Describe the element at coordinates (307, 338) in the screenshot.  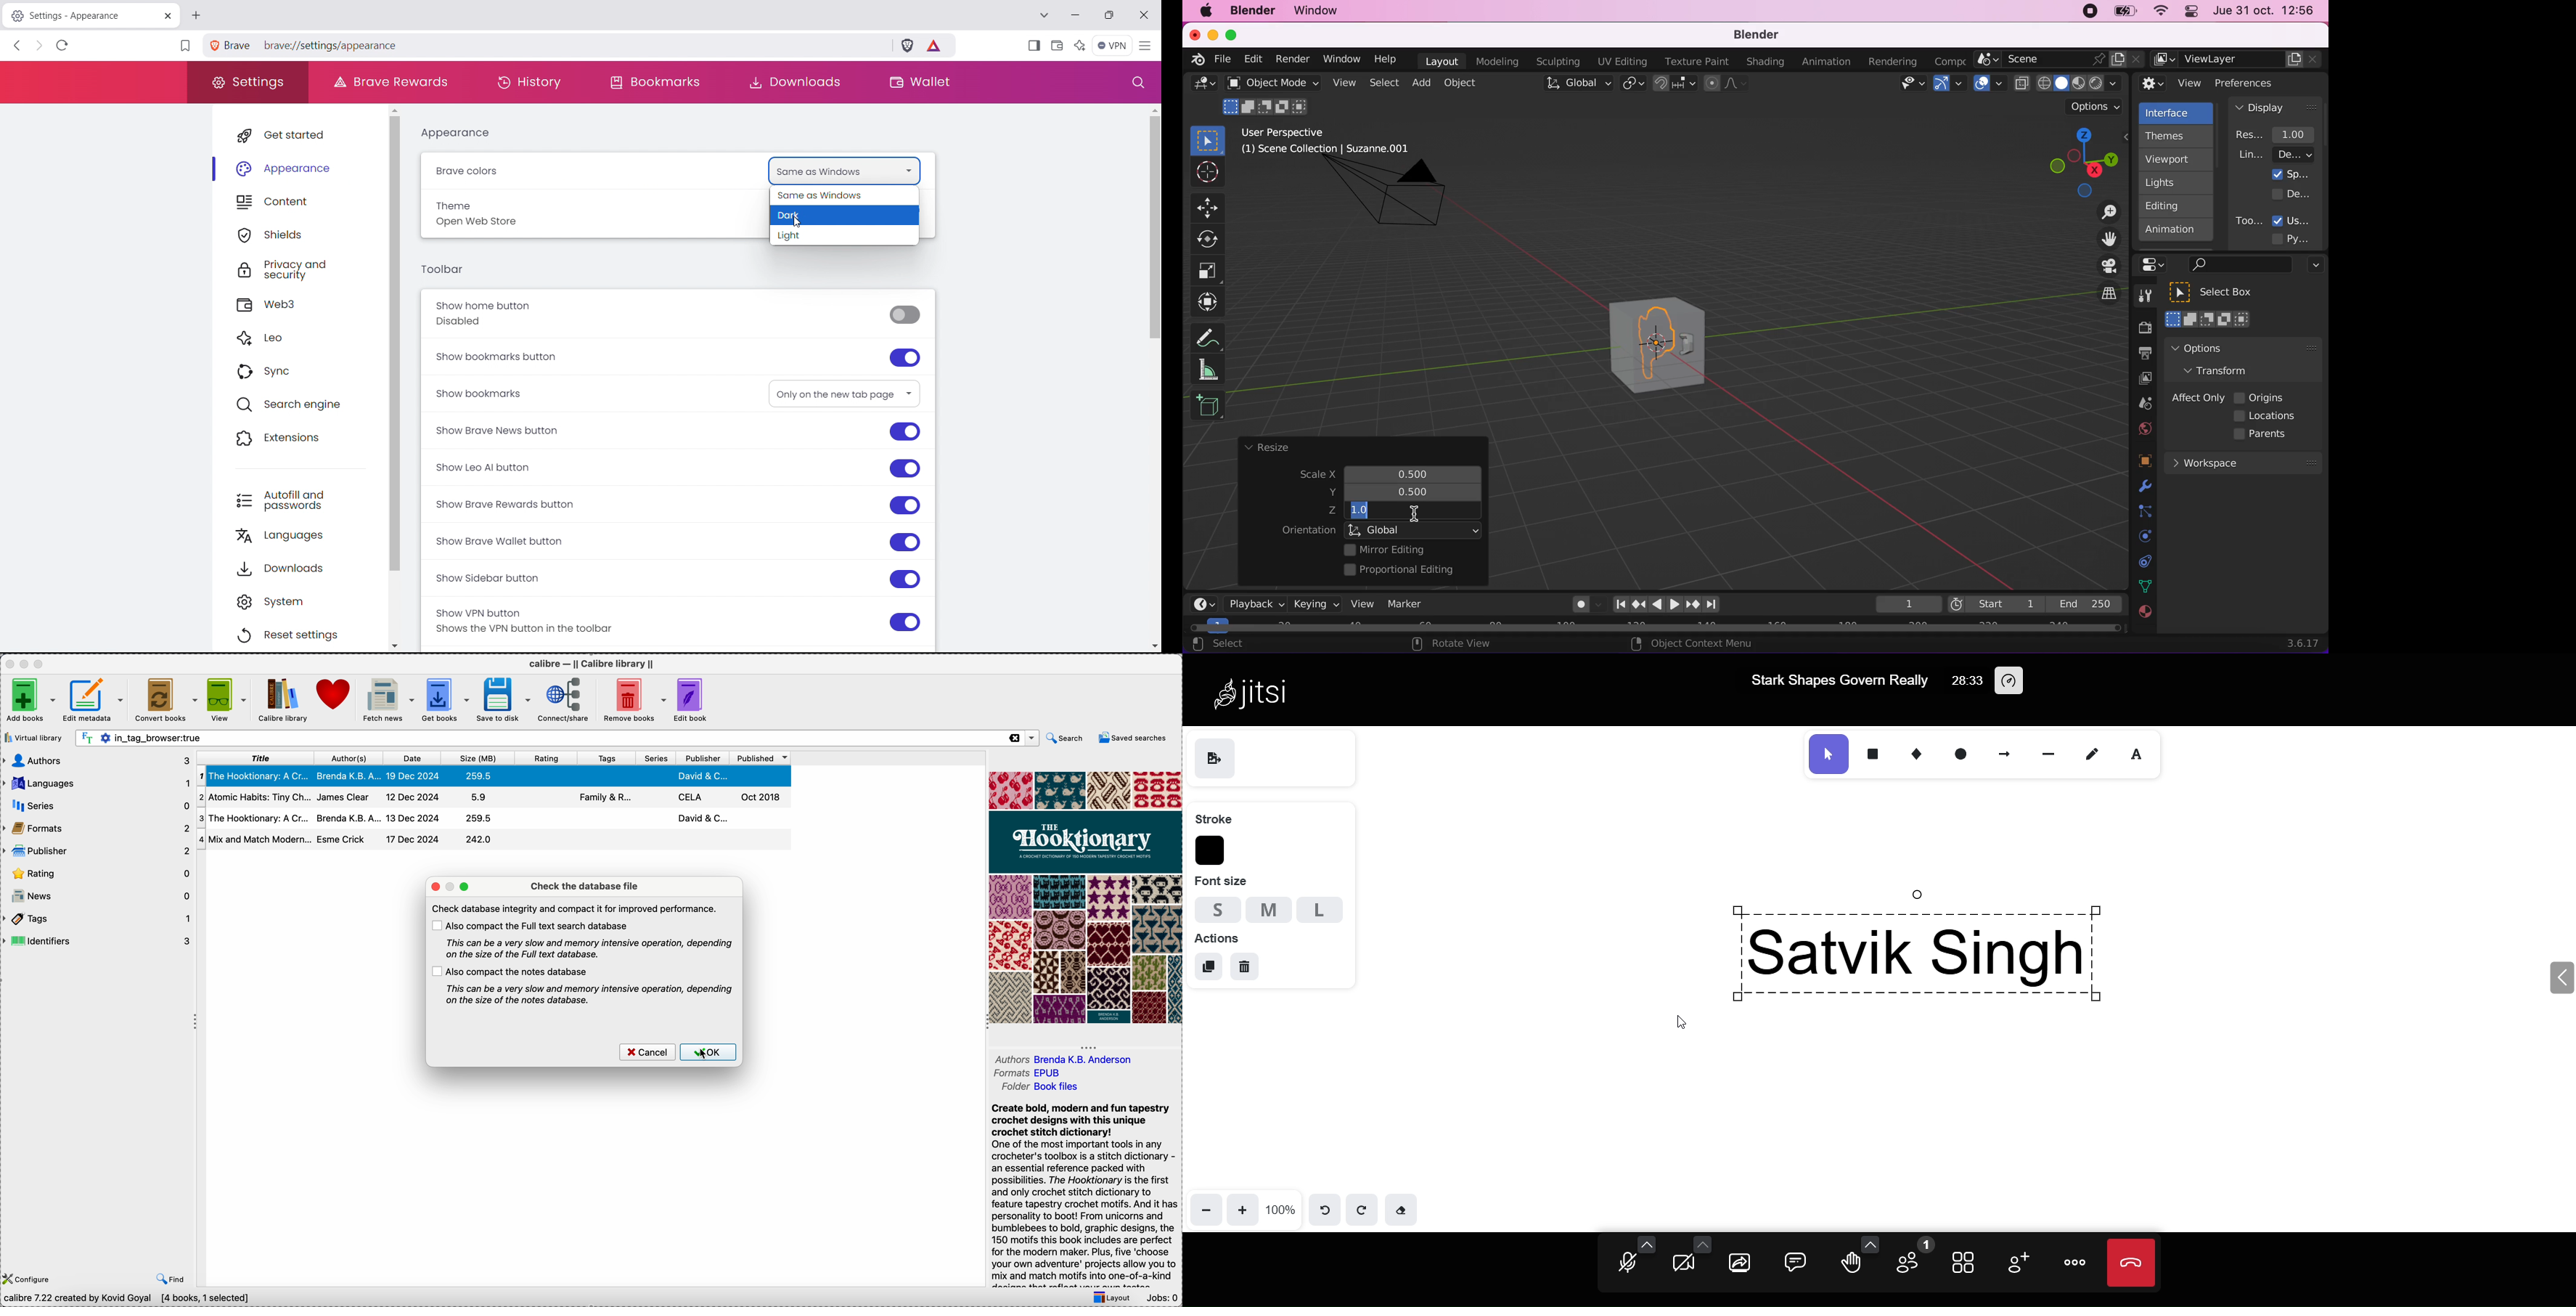
I see `leo` at that location.